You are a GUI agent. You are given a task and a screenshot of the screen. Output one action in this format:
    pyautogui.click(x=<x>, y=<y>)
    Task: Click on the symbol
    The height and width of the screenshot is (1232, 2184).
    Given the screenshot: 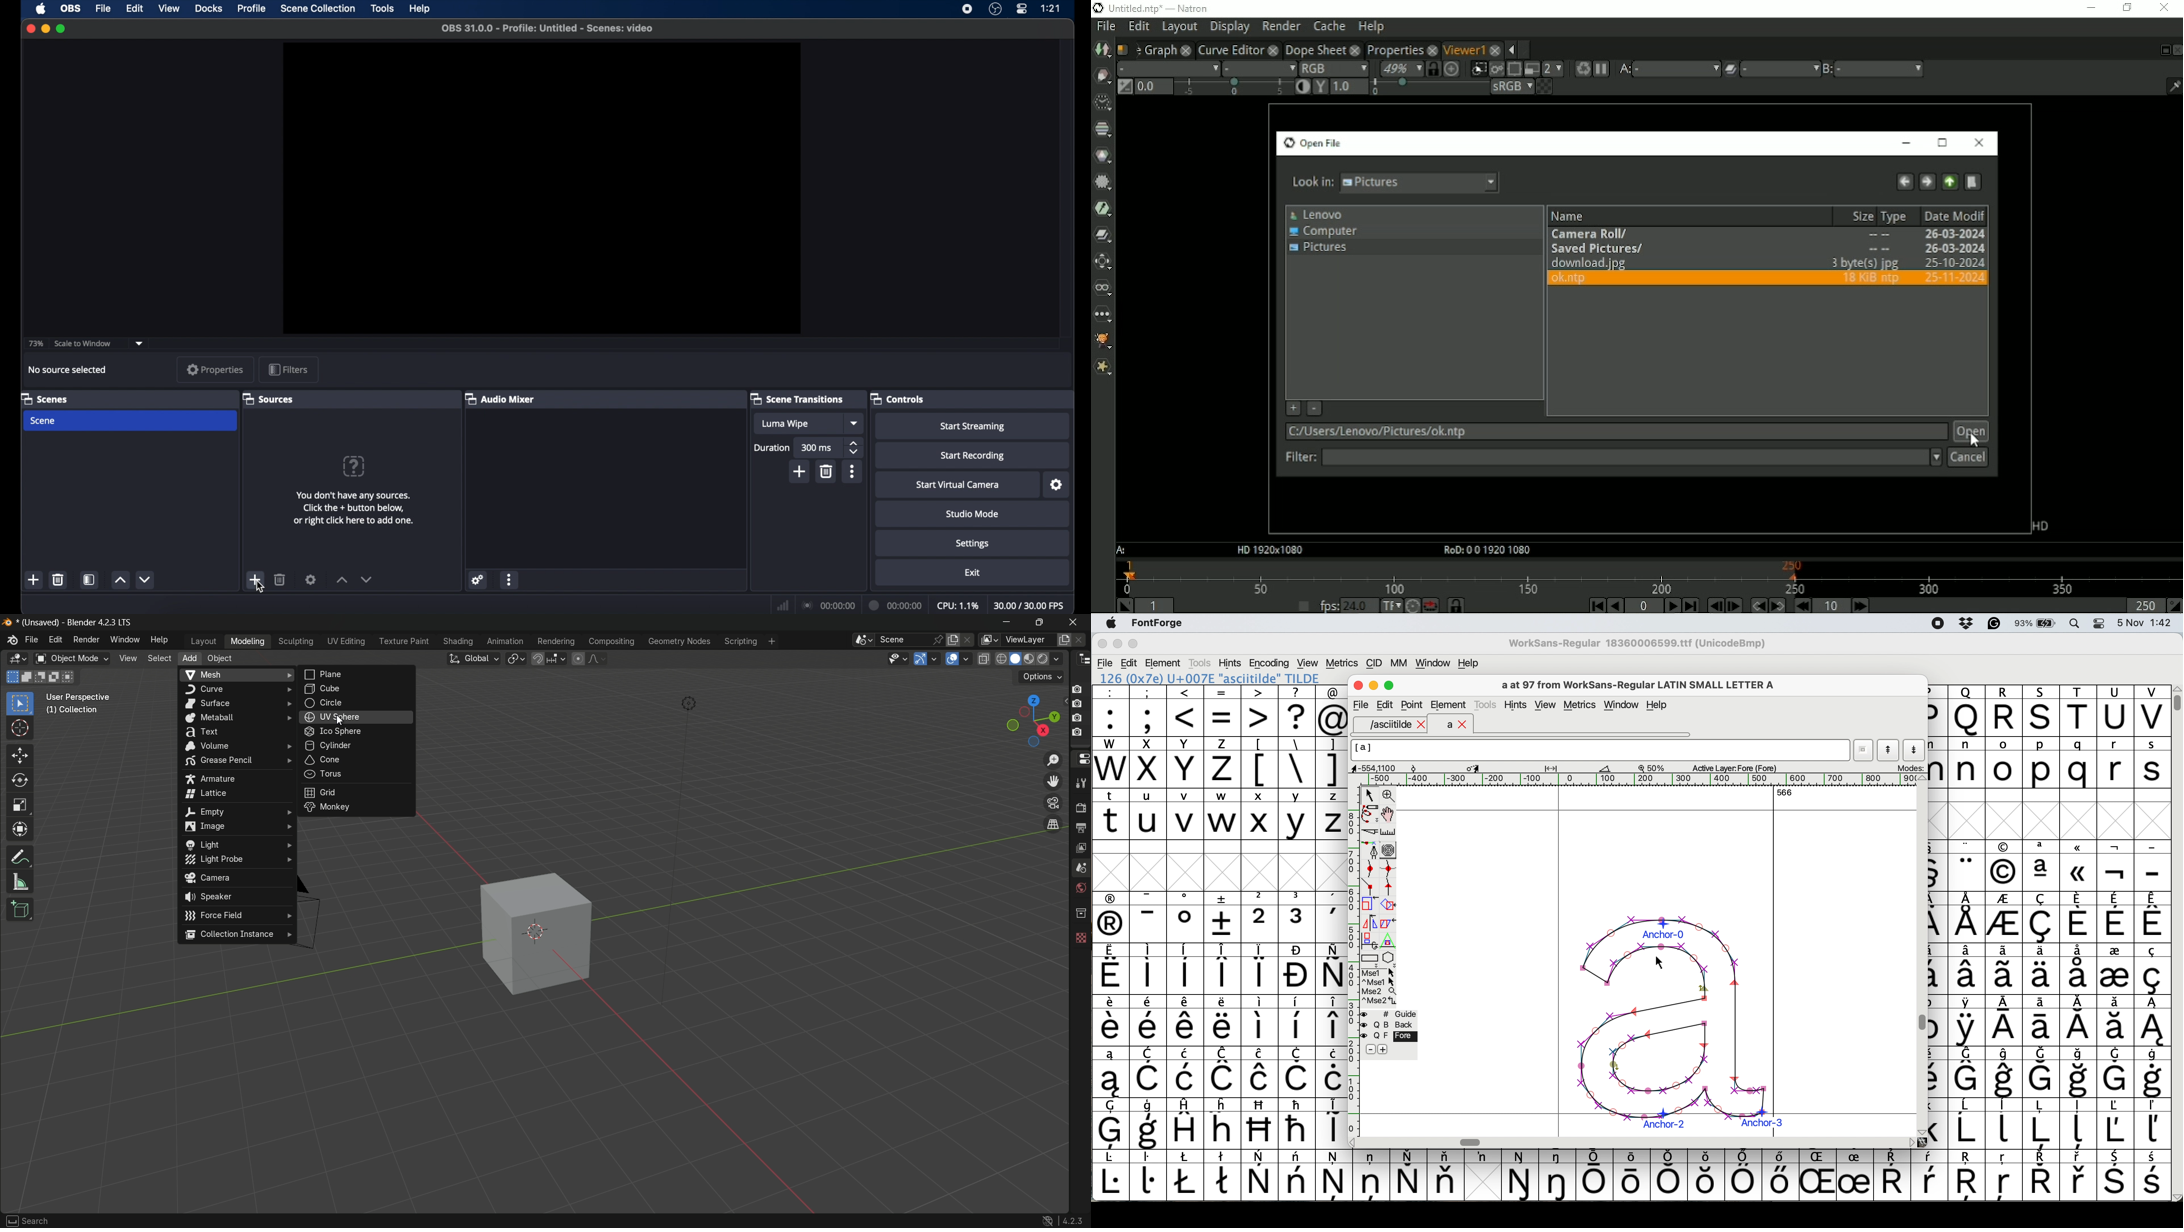 What is the action you would take?
    pyautogui.click(x=2151, y=969)
    